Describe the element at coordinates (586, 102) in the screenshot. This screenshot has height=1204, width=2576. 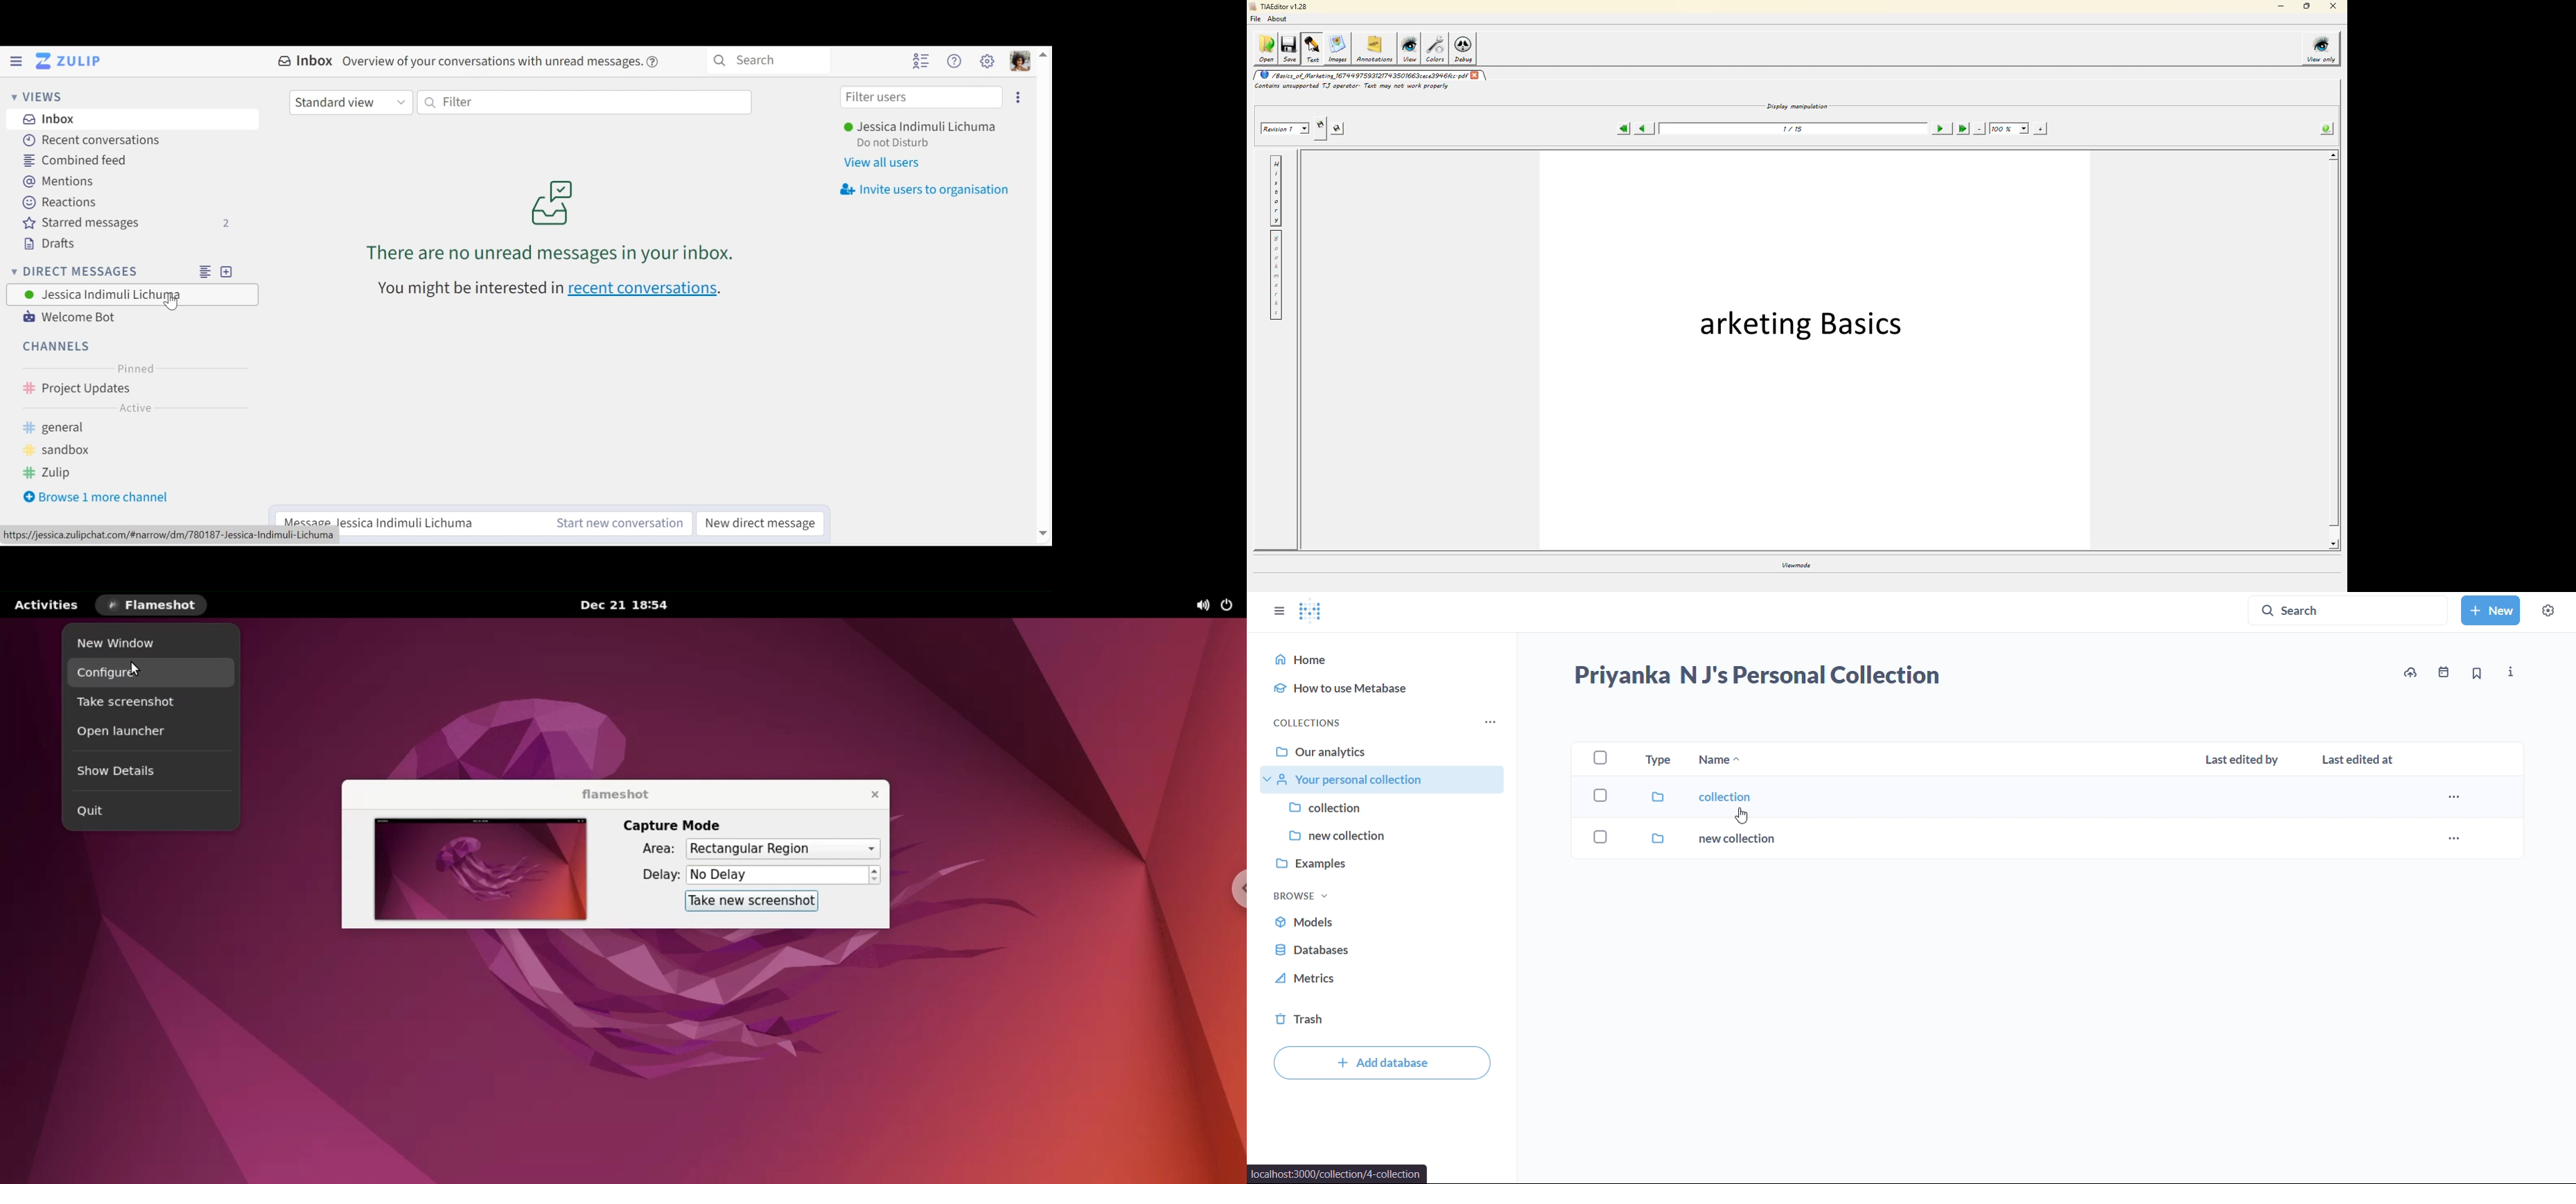
I see `Filter by text` at that location.